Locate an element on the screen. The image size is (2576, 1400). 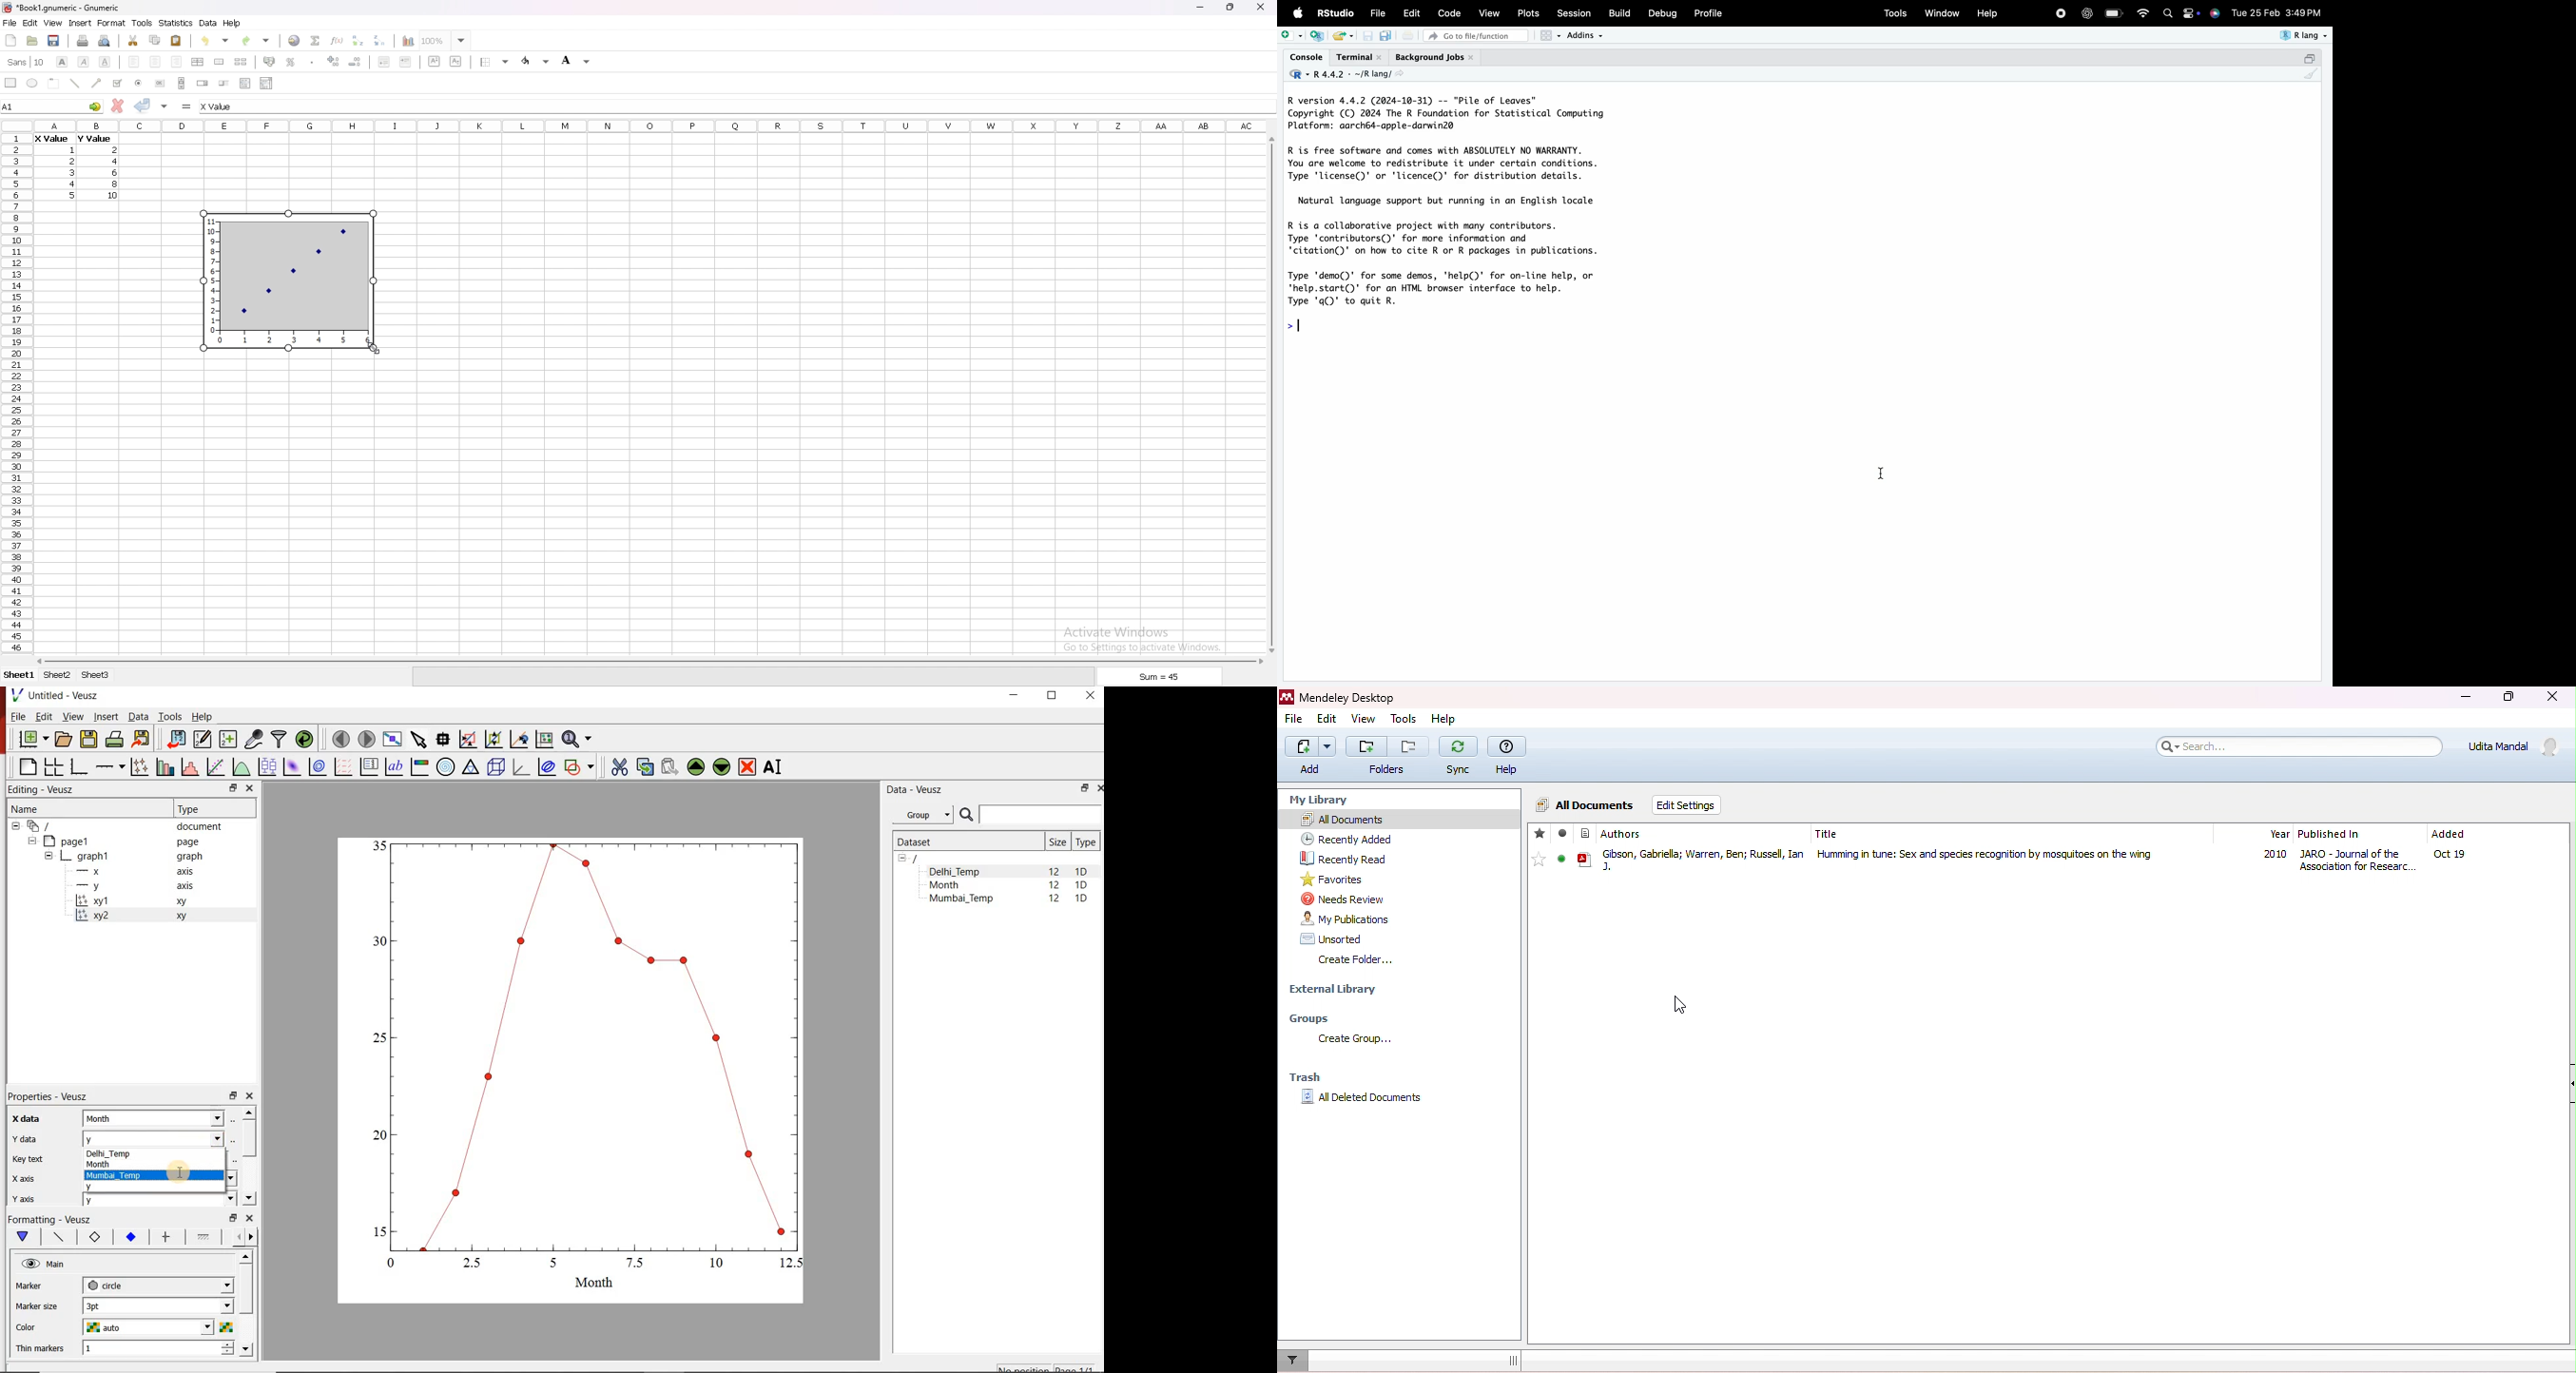
Udita Mandal is located at coordinates (2513, 745).